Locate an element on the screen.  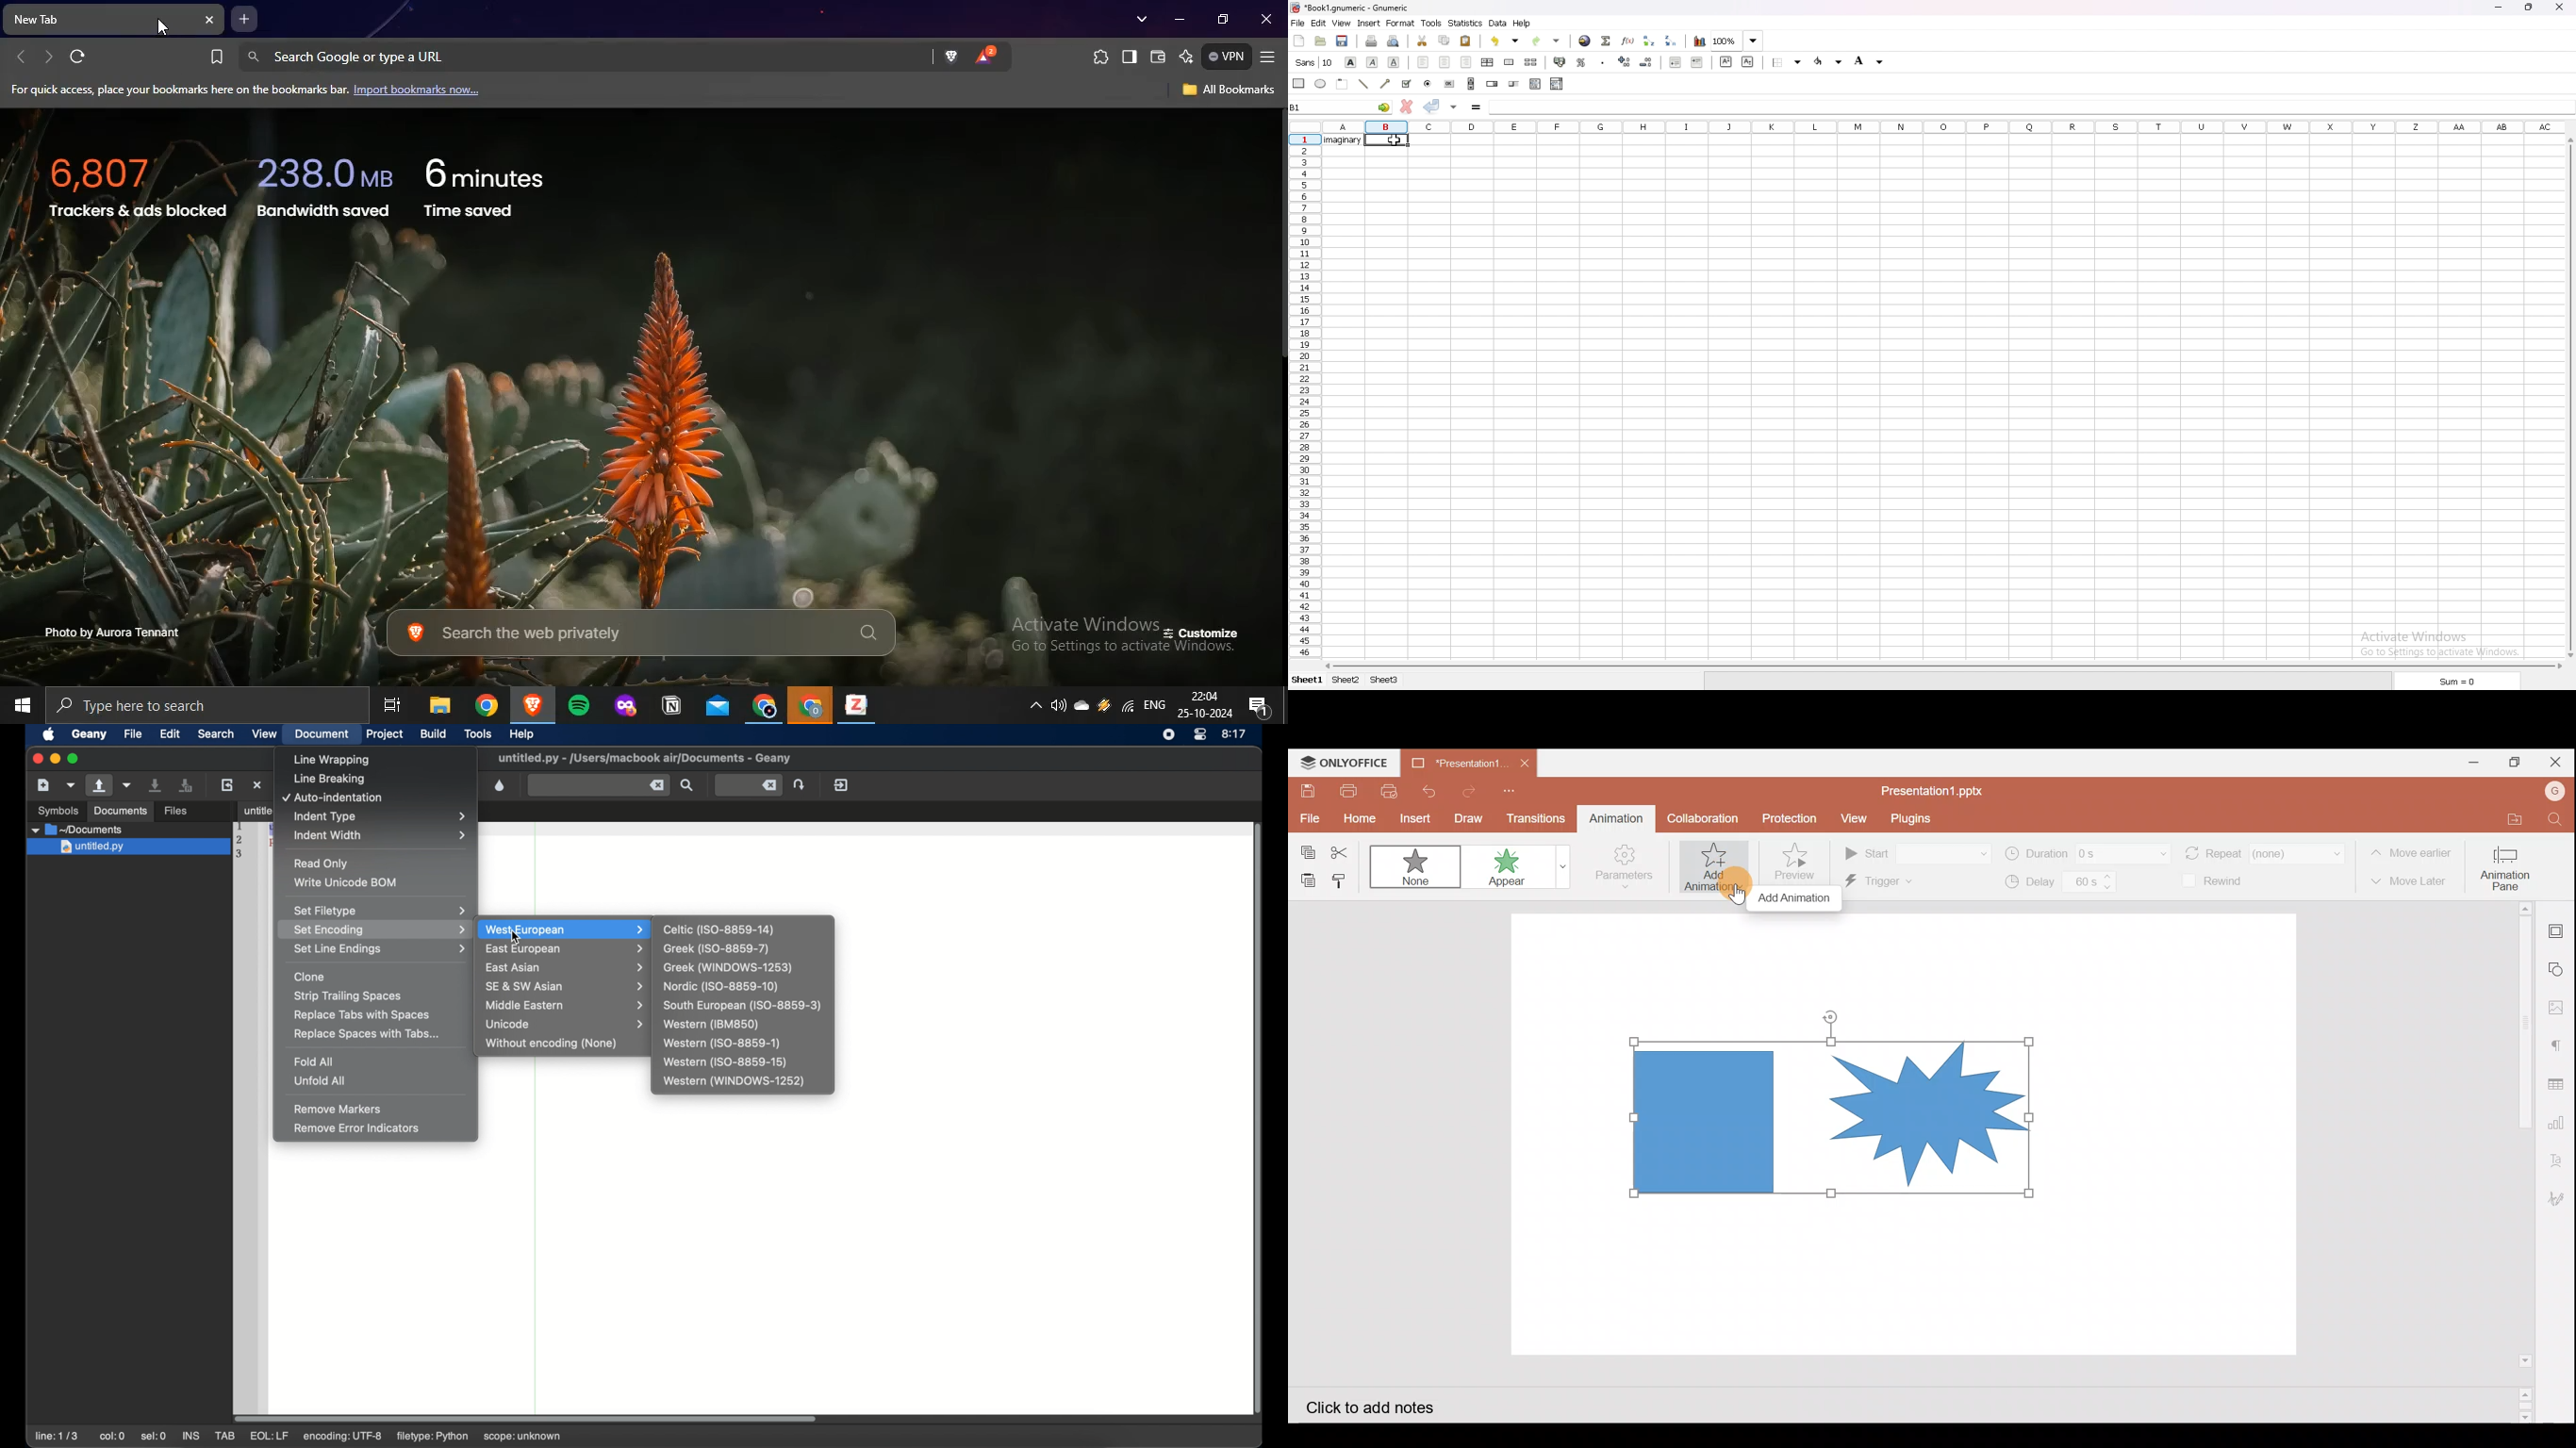
scroll bar is located at coordinates (1945, 667).